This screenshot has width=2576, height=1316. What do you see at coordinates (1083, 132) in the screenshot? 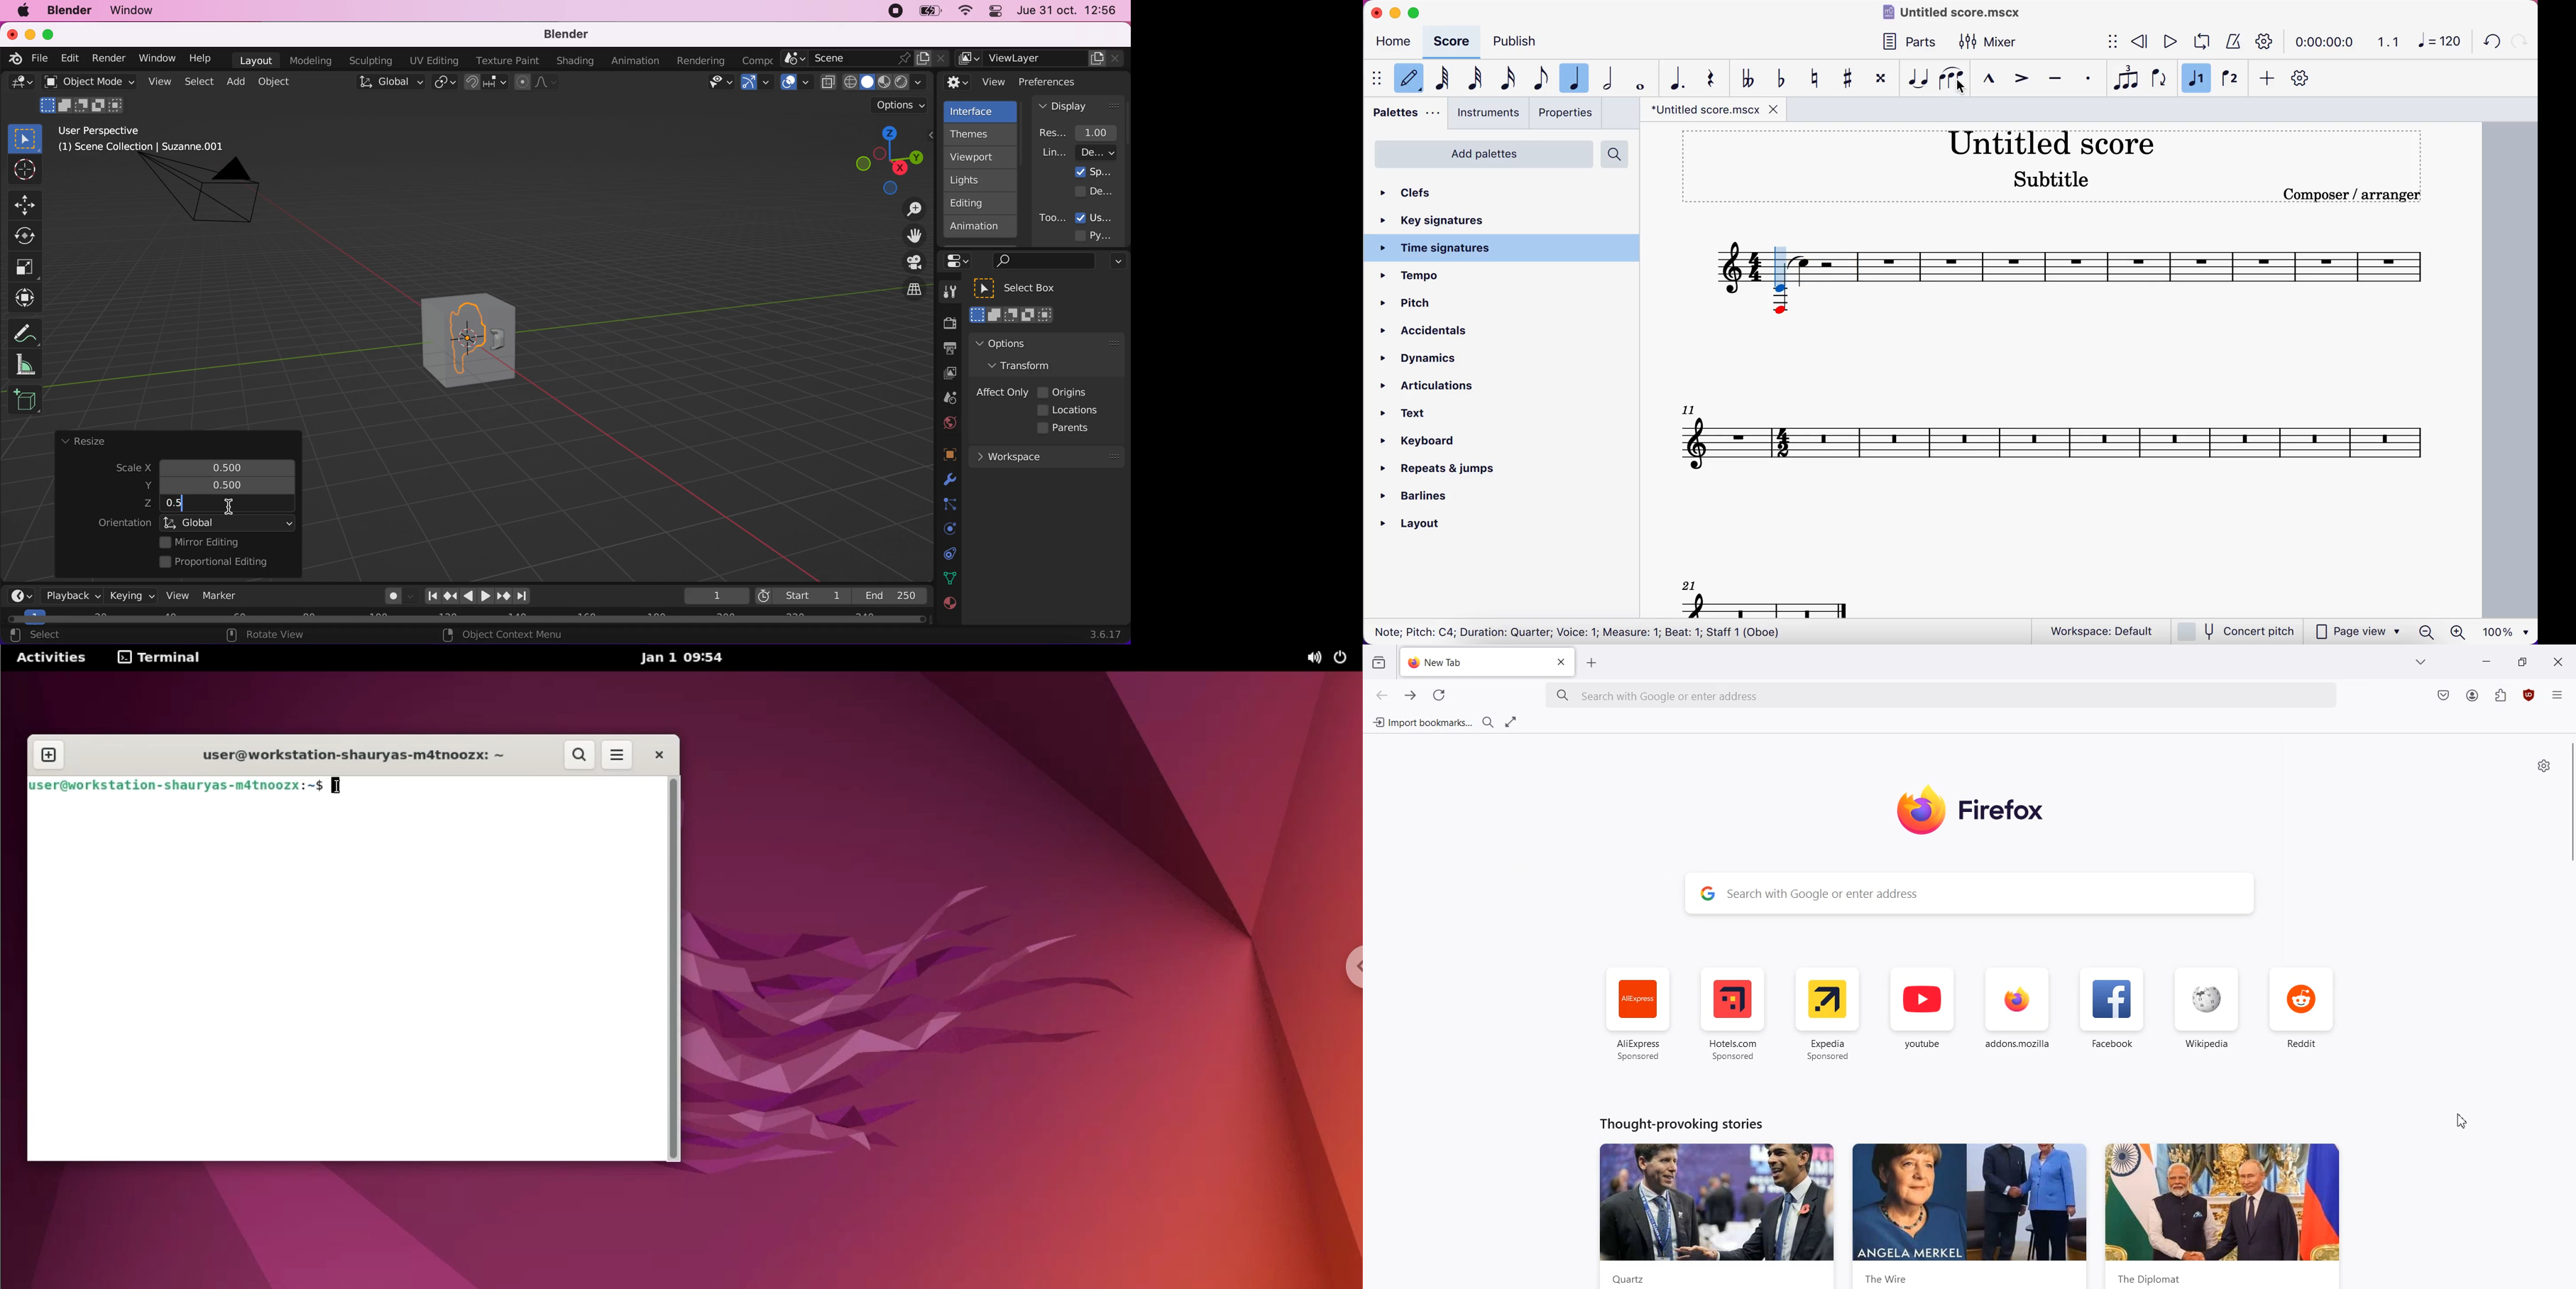
I see `resolution scale` at bounding box center [1083, 132].